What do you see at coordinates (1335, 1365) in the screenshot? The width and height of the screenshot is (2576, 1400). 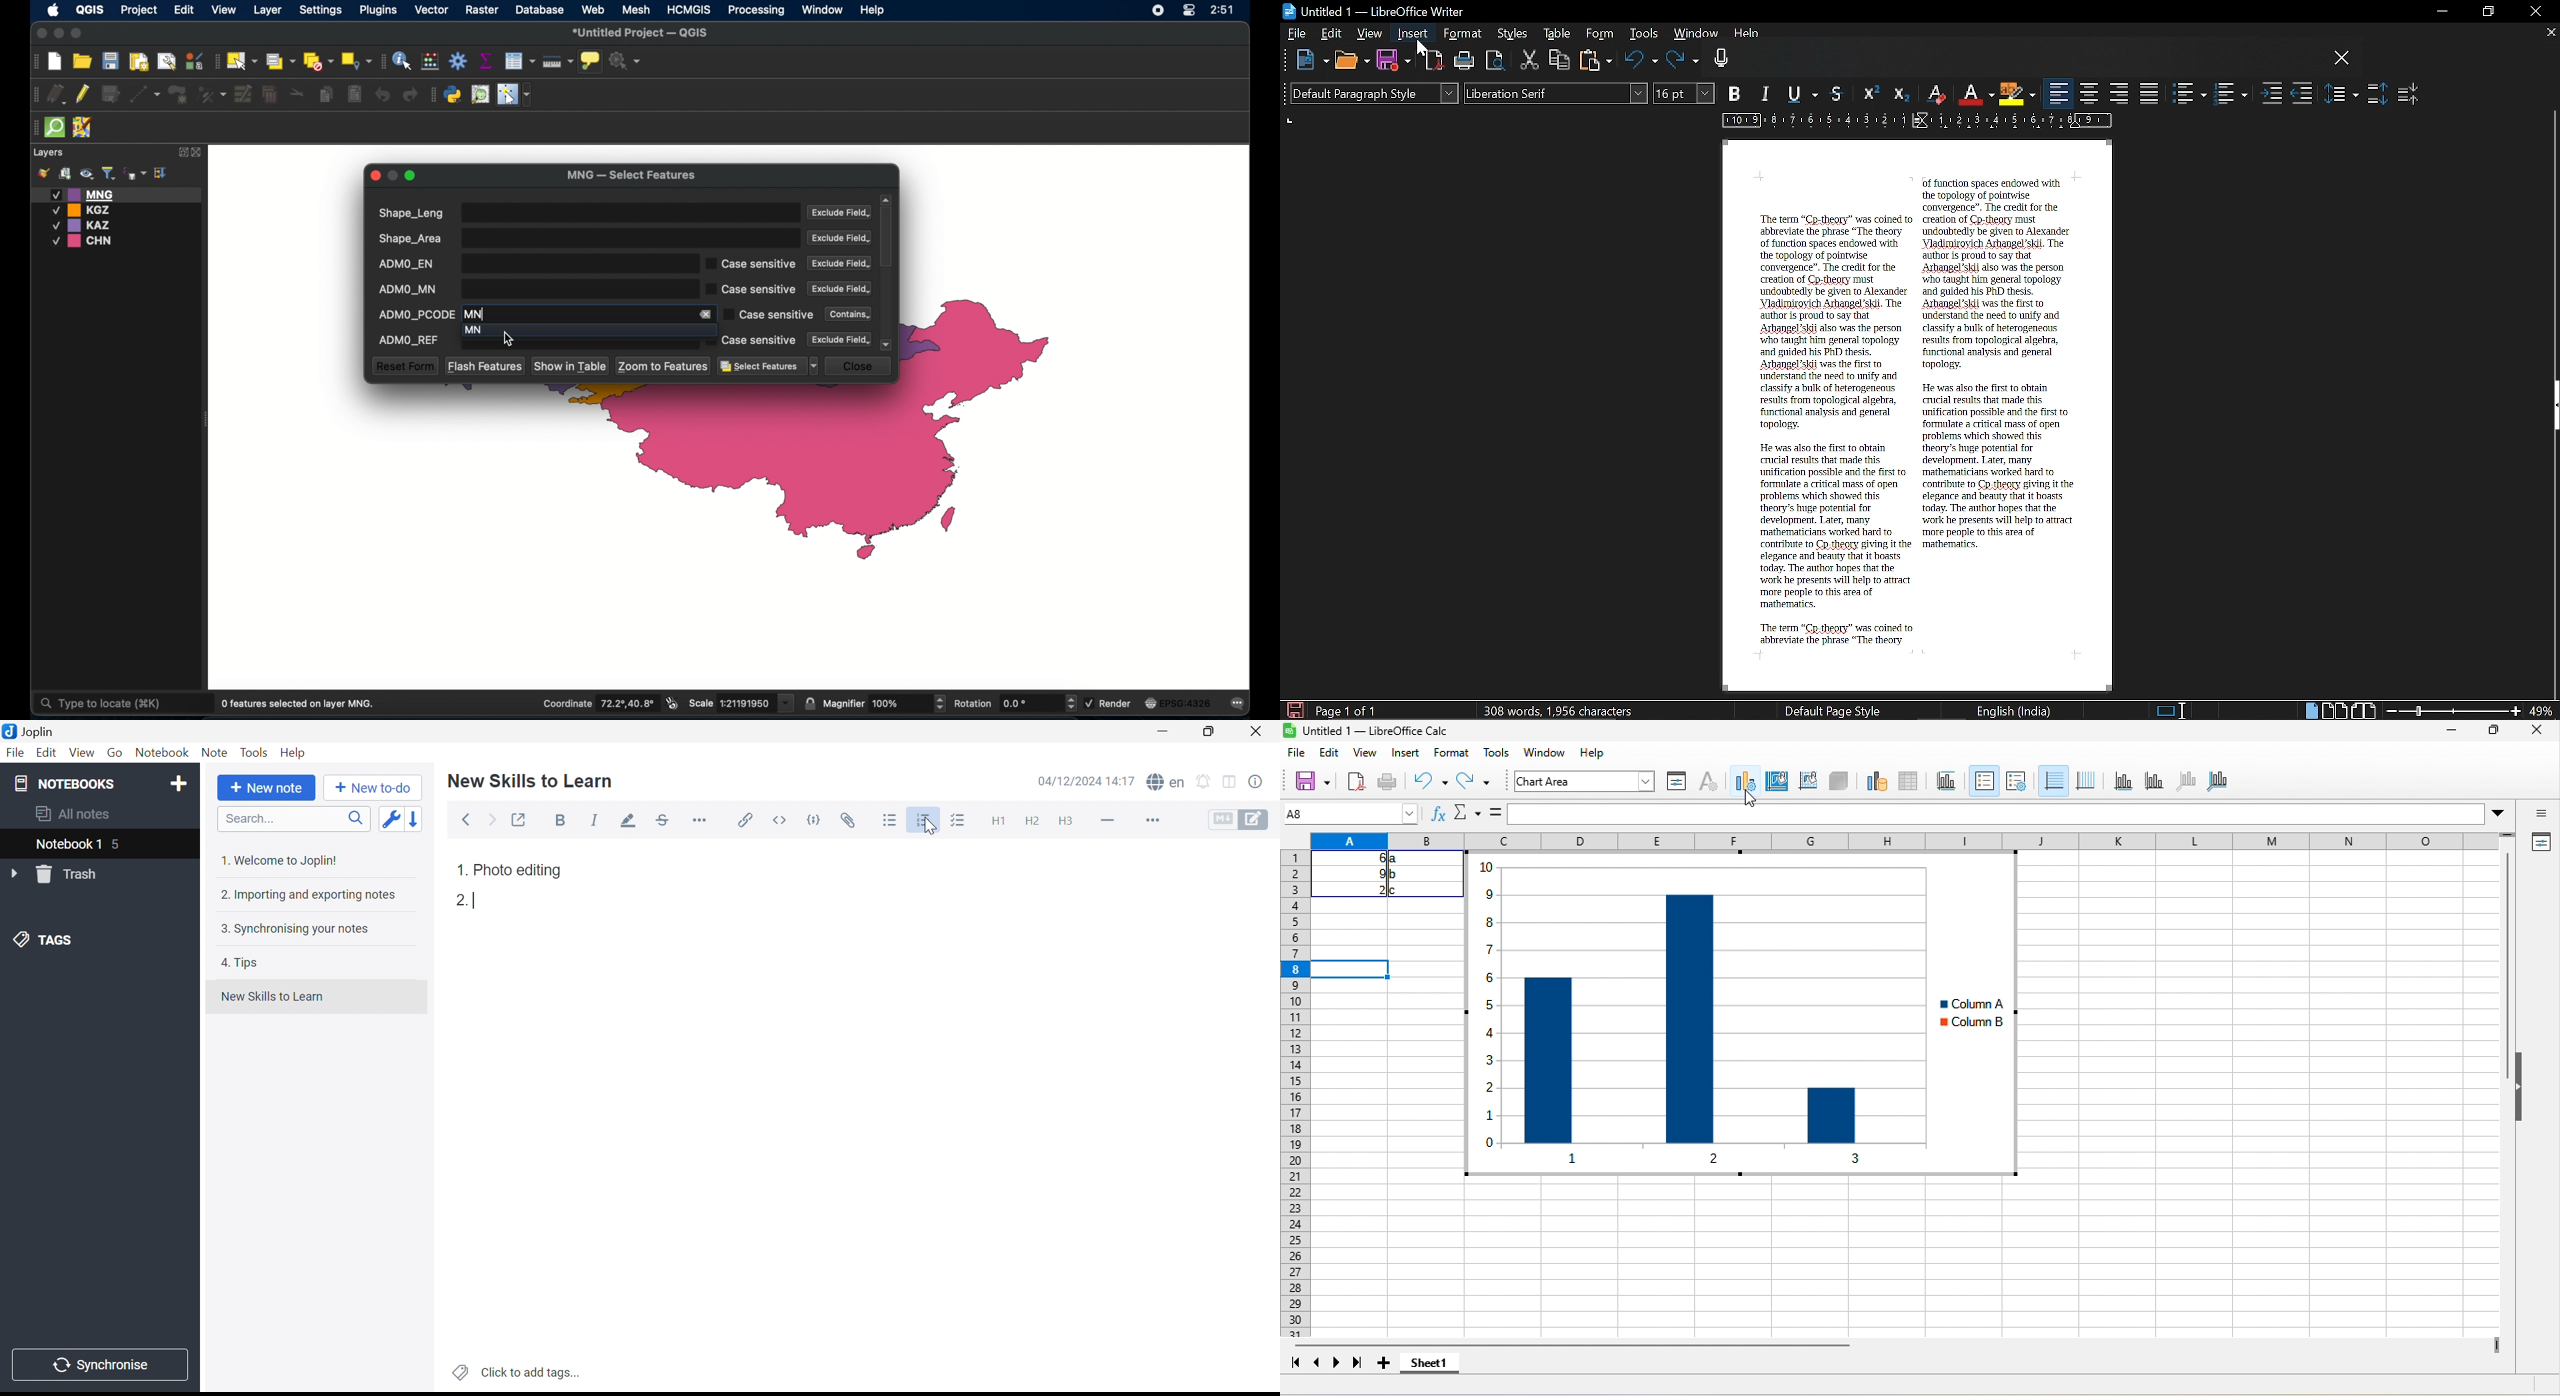 I see `next sheet` at bounding box center [1335, 1365].